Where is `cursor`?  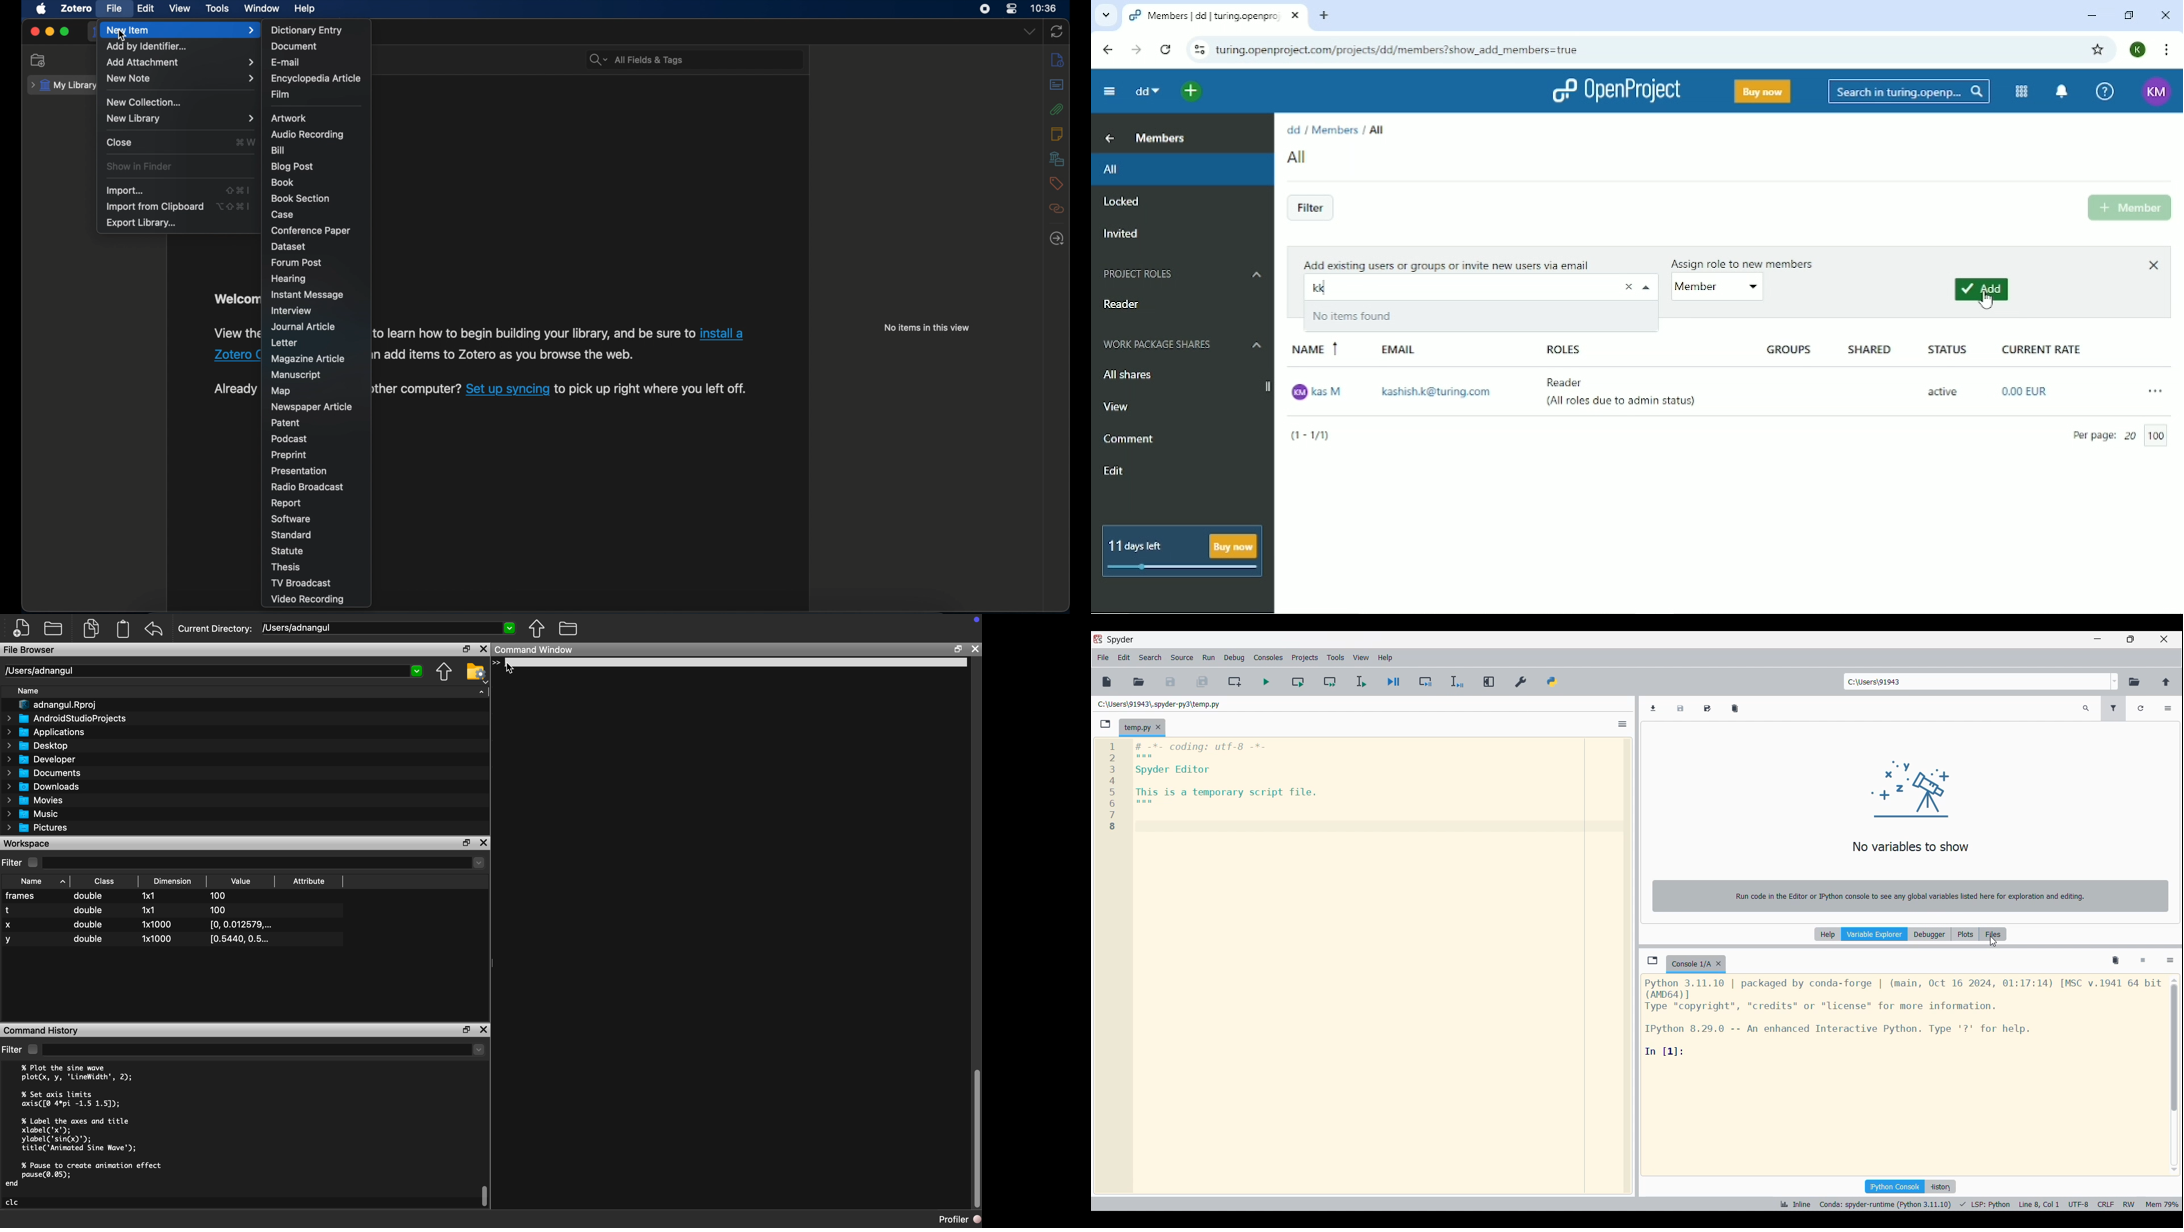
cursor is located at coordinates (1993, 943).